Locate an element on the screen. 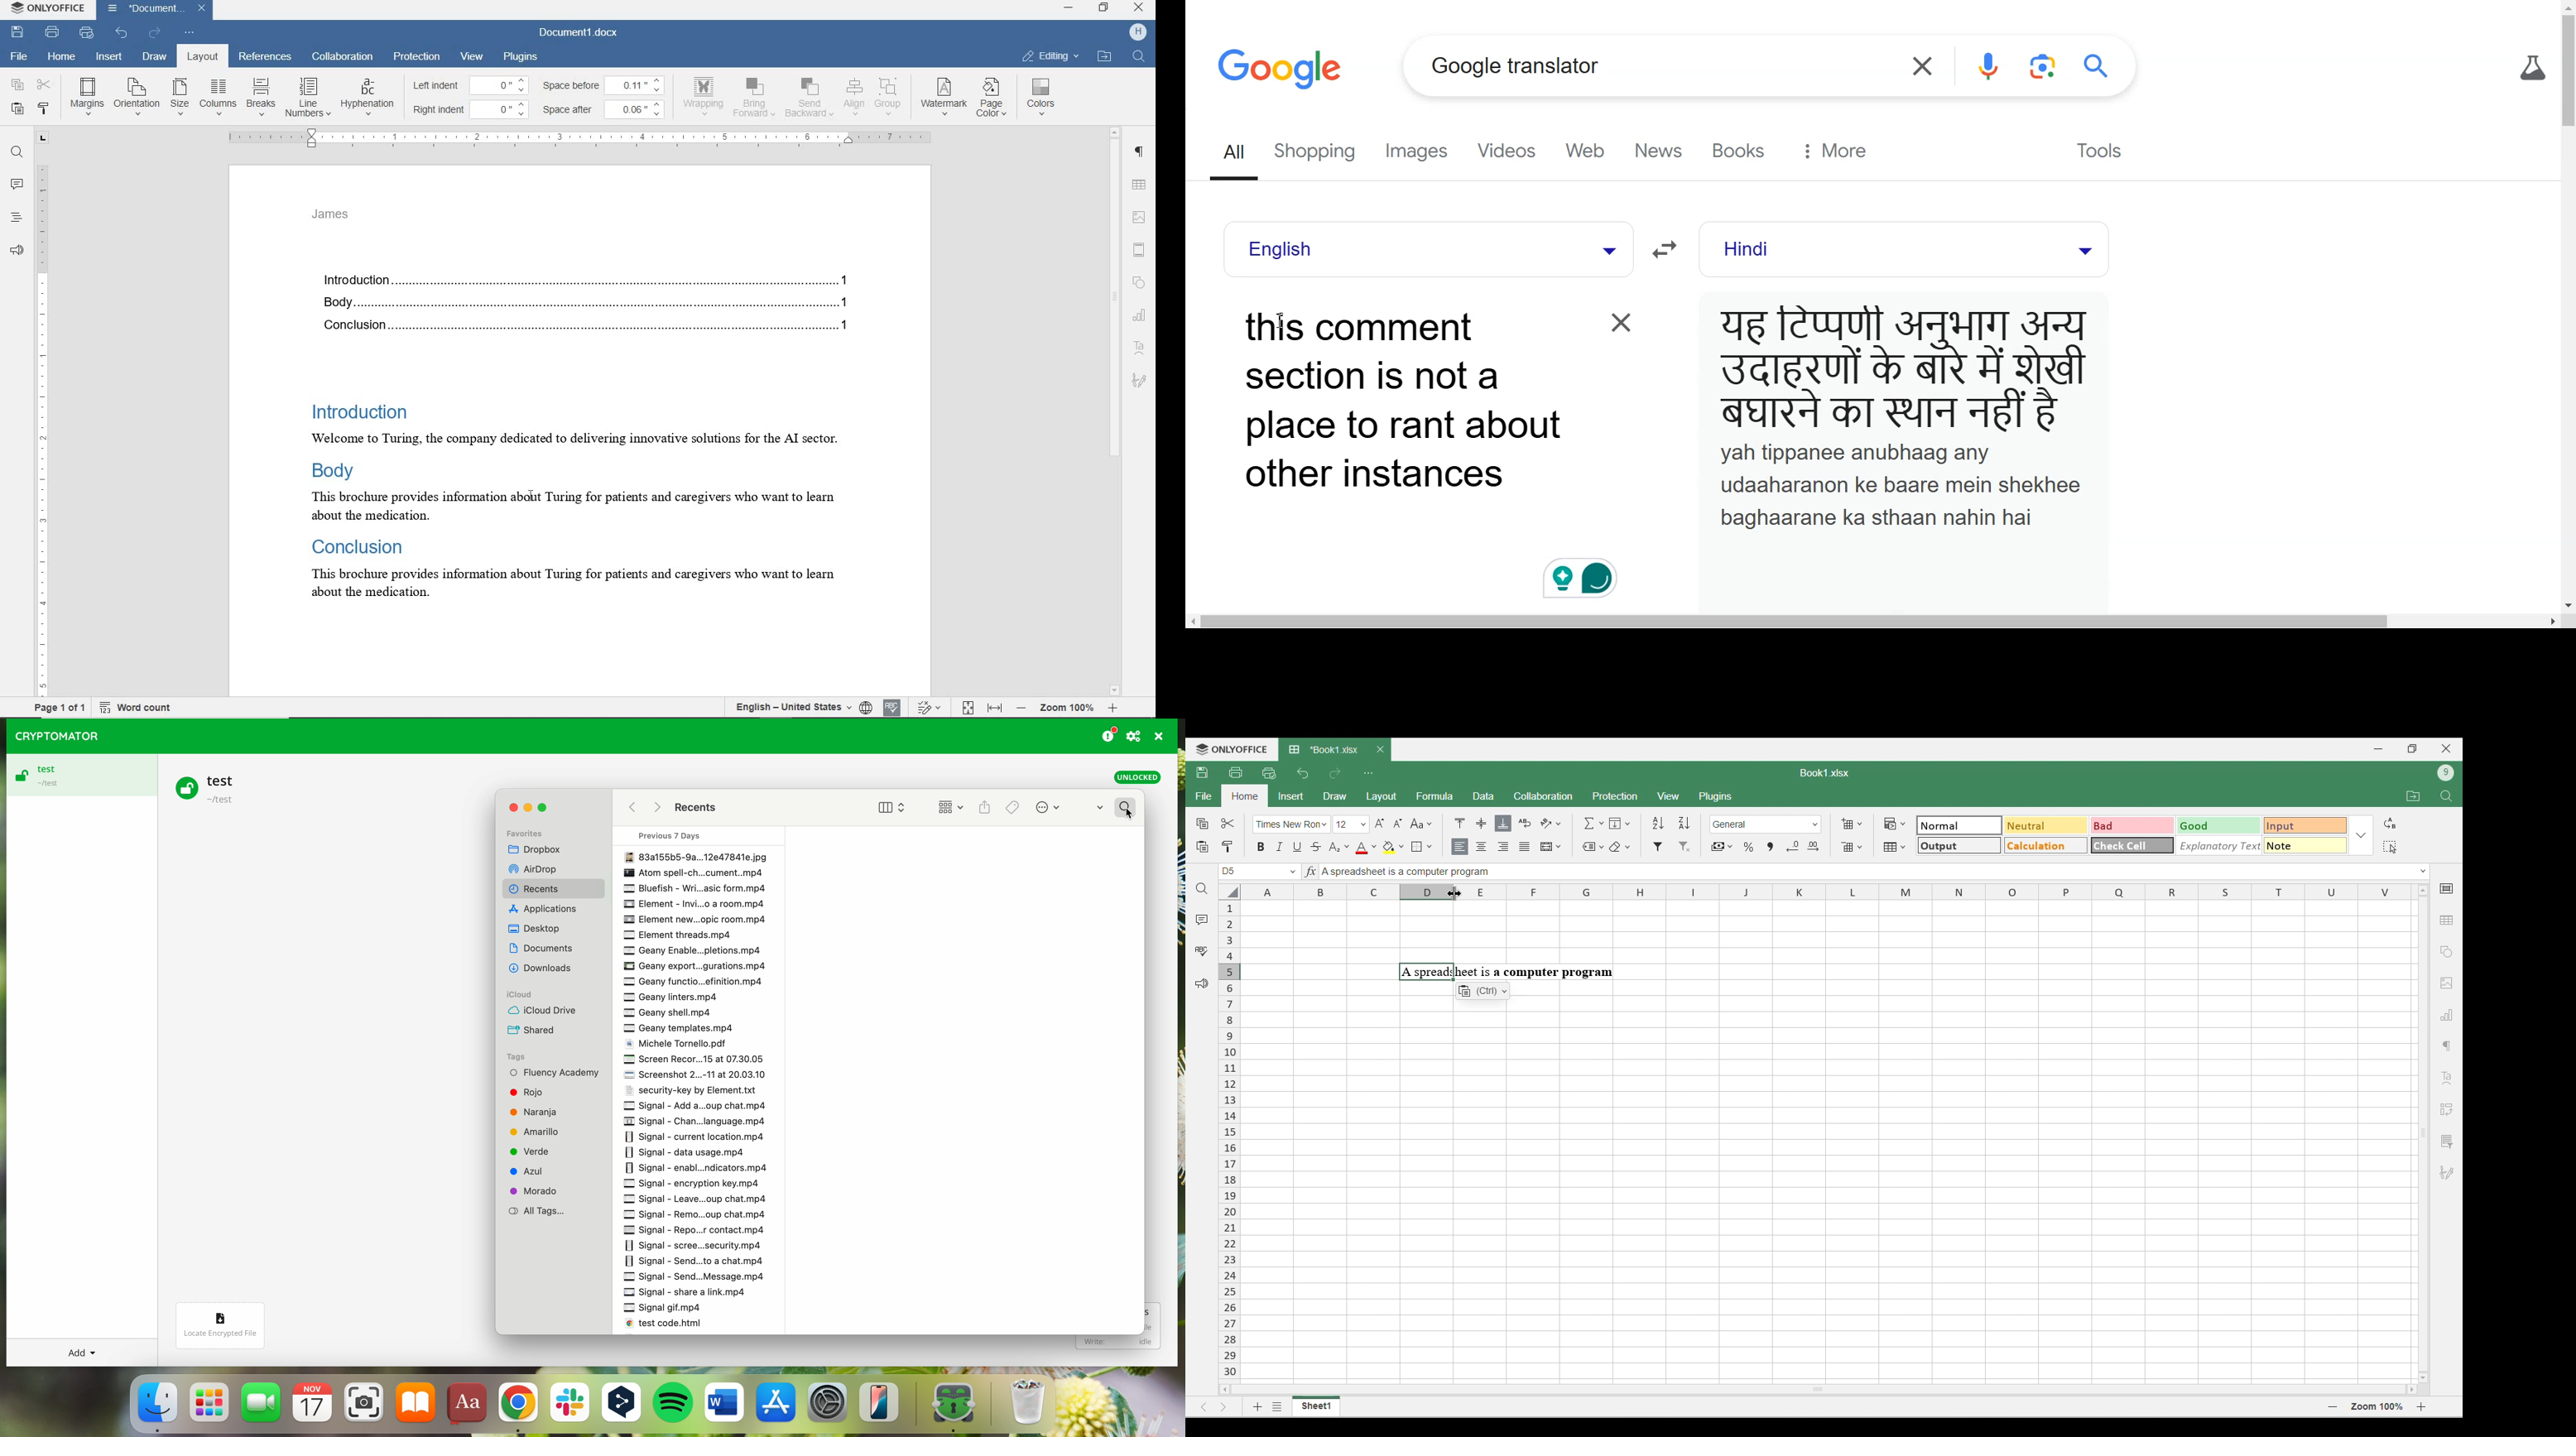 The image size is (2576, 1456). print is located at coordinates (52, 32).